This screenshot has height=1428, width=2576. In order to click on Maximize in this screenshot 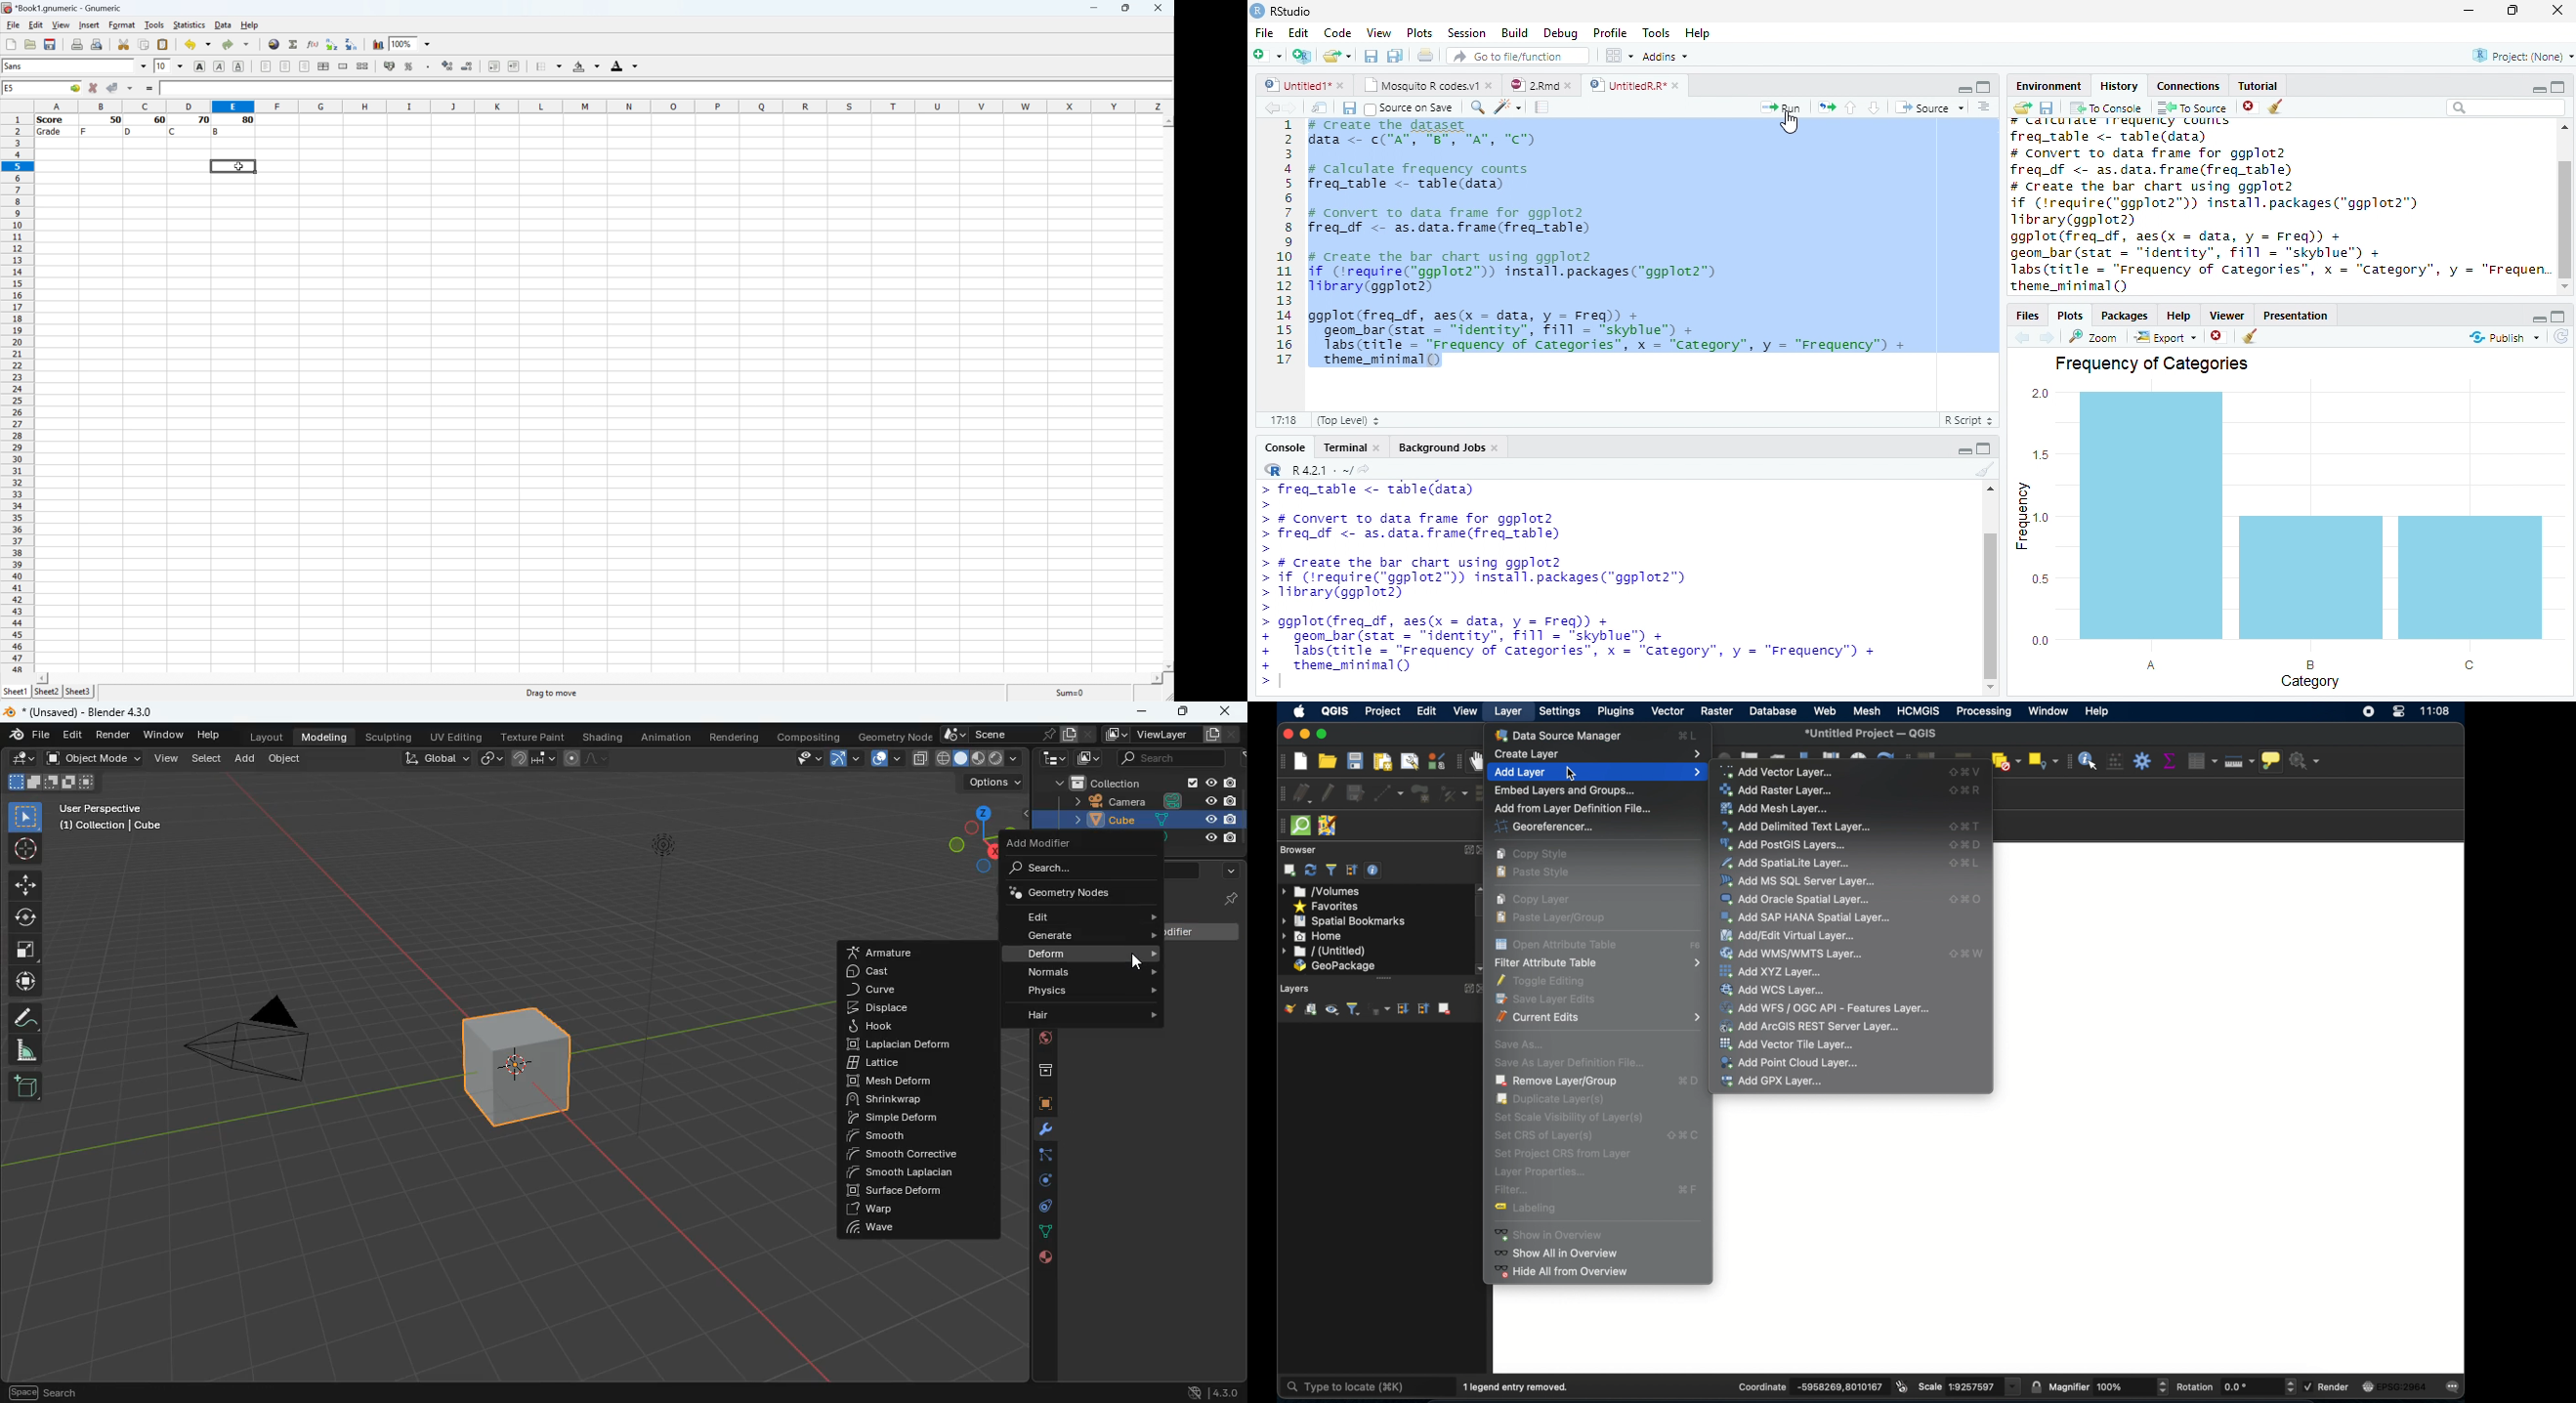, I will do `click(1983, 88)`.